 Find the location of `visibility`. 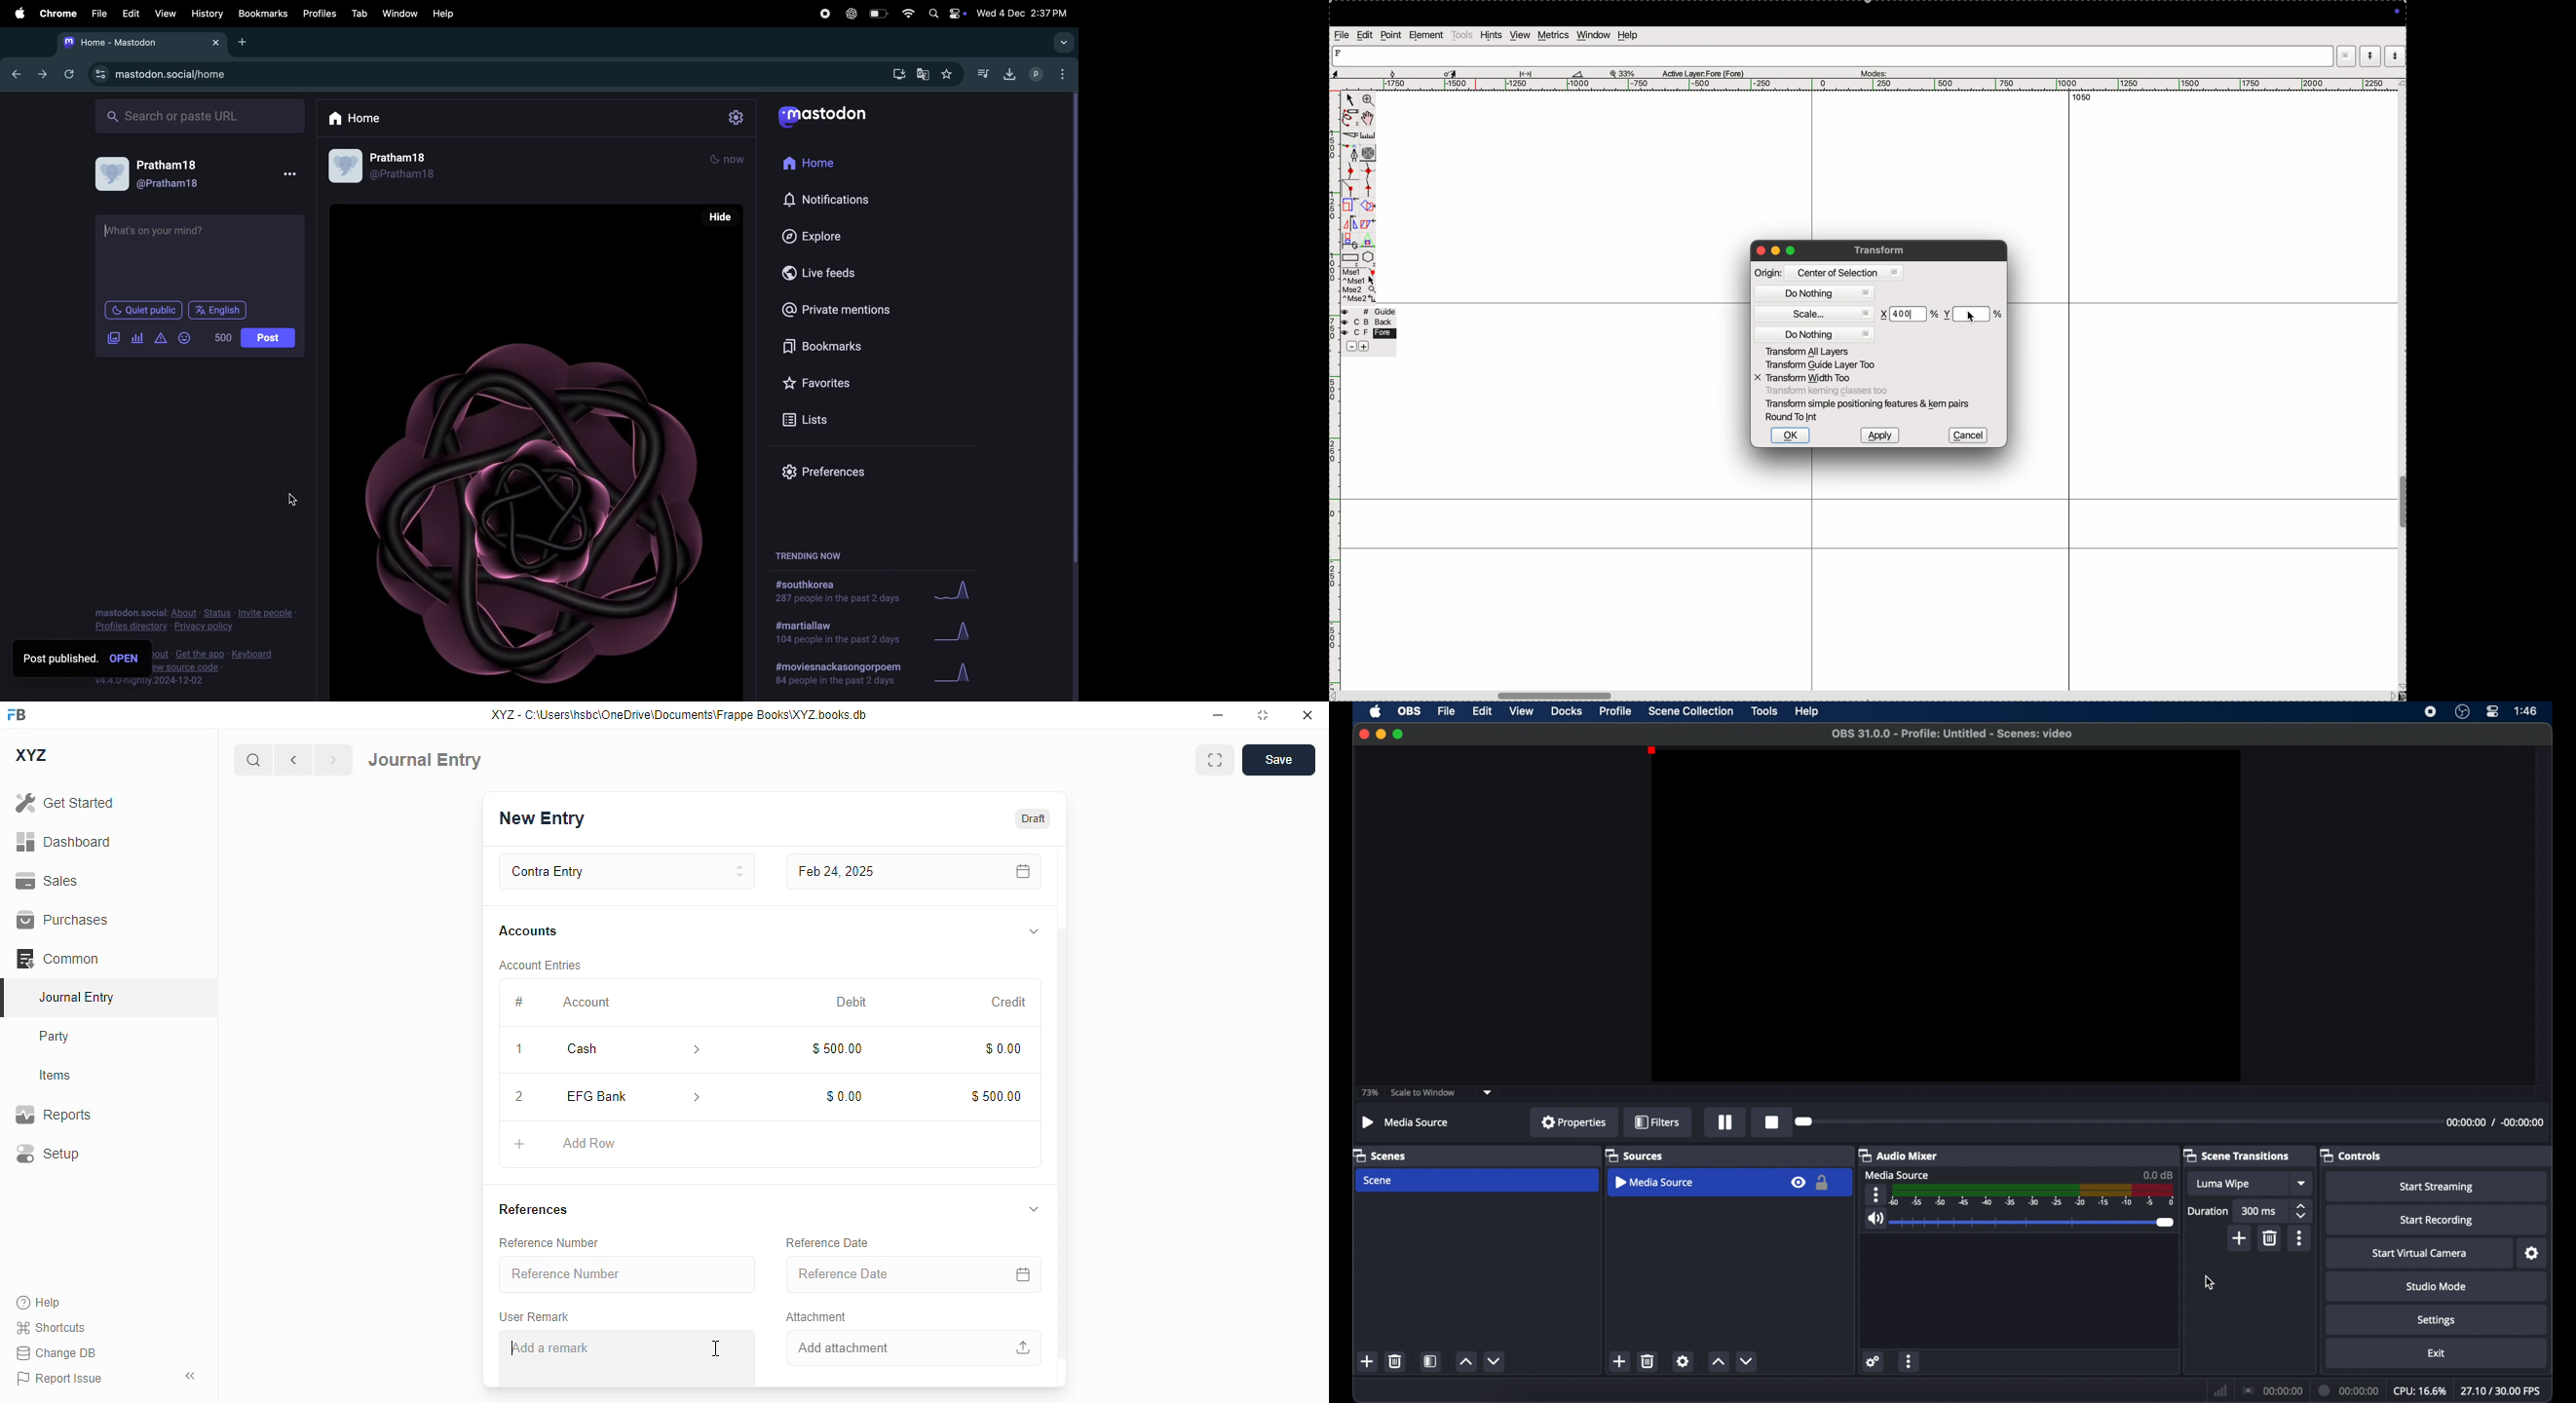

visibility is located at coordinates (1797, 1182).